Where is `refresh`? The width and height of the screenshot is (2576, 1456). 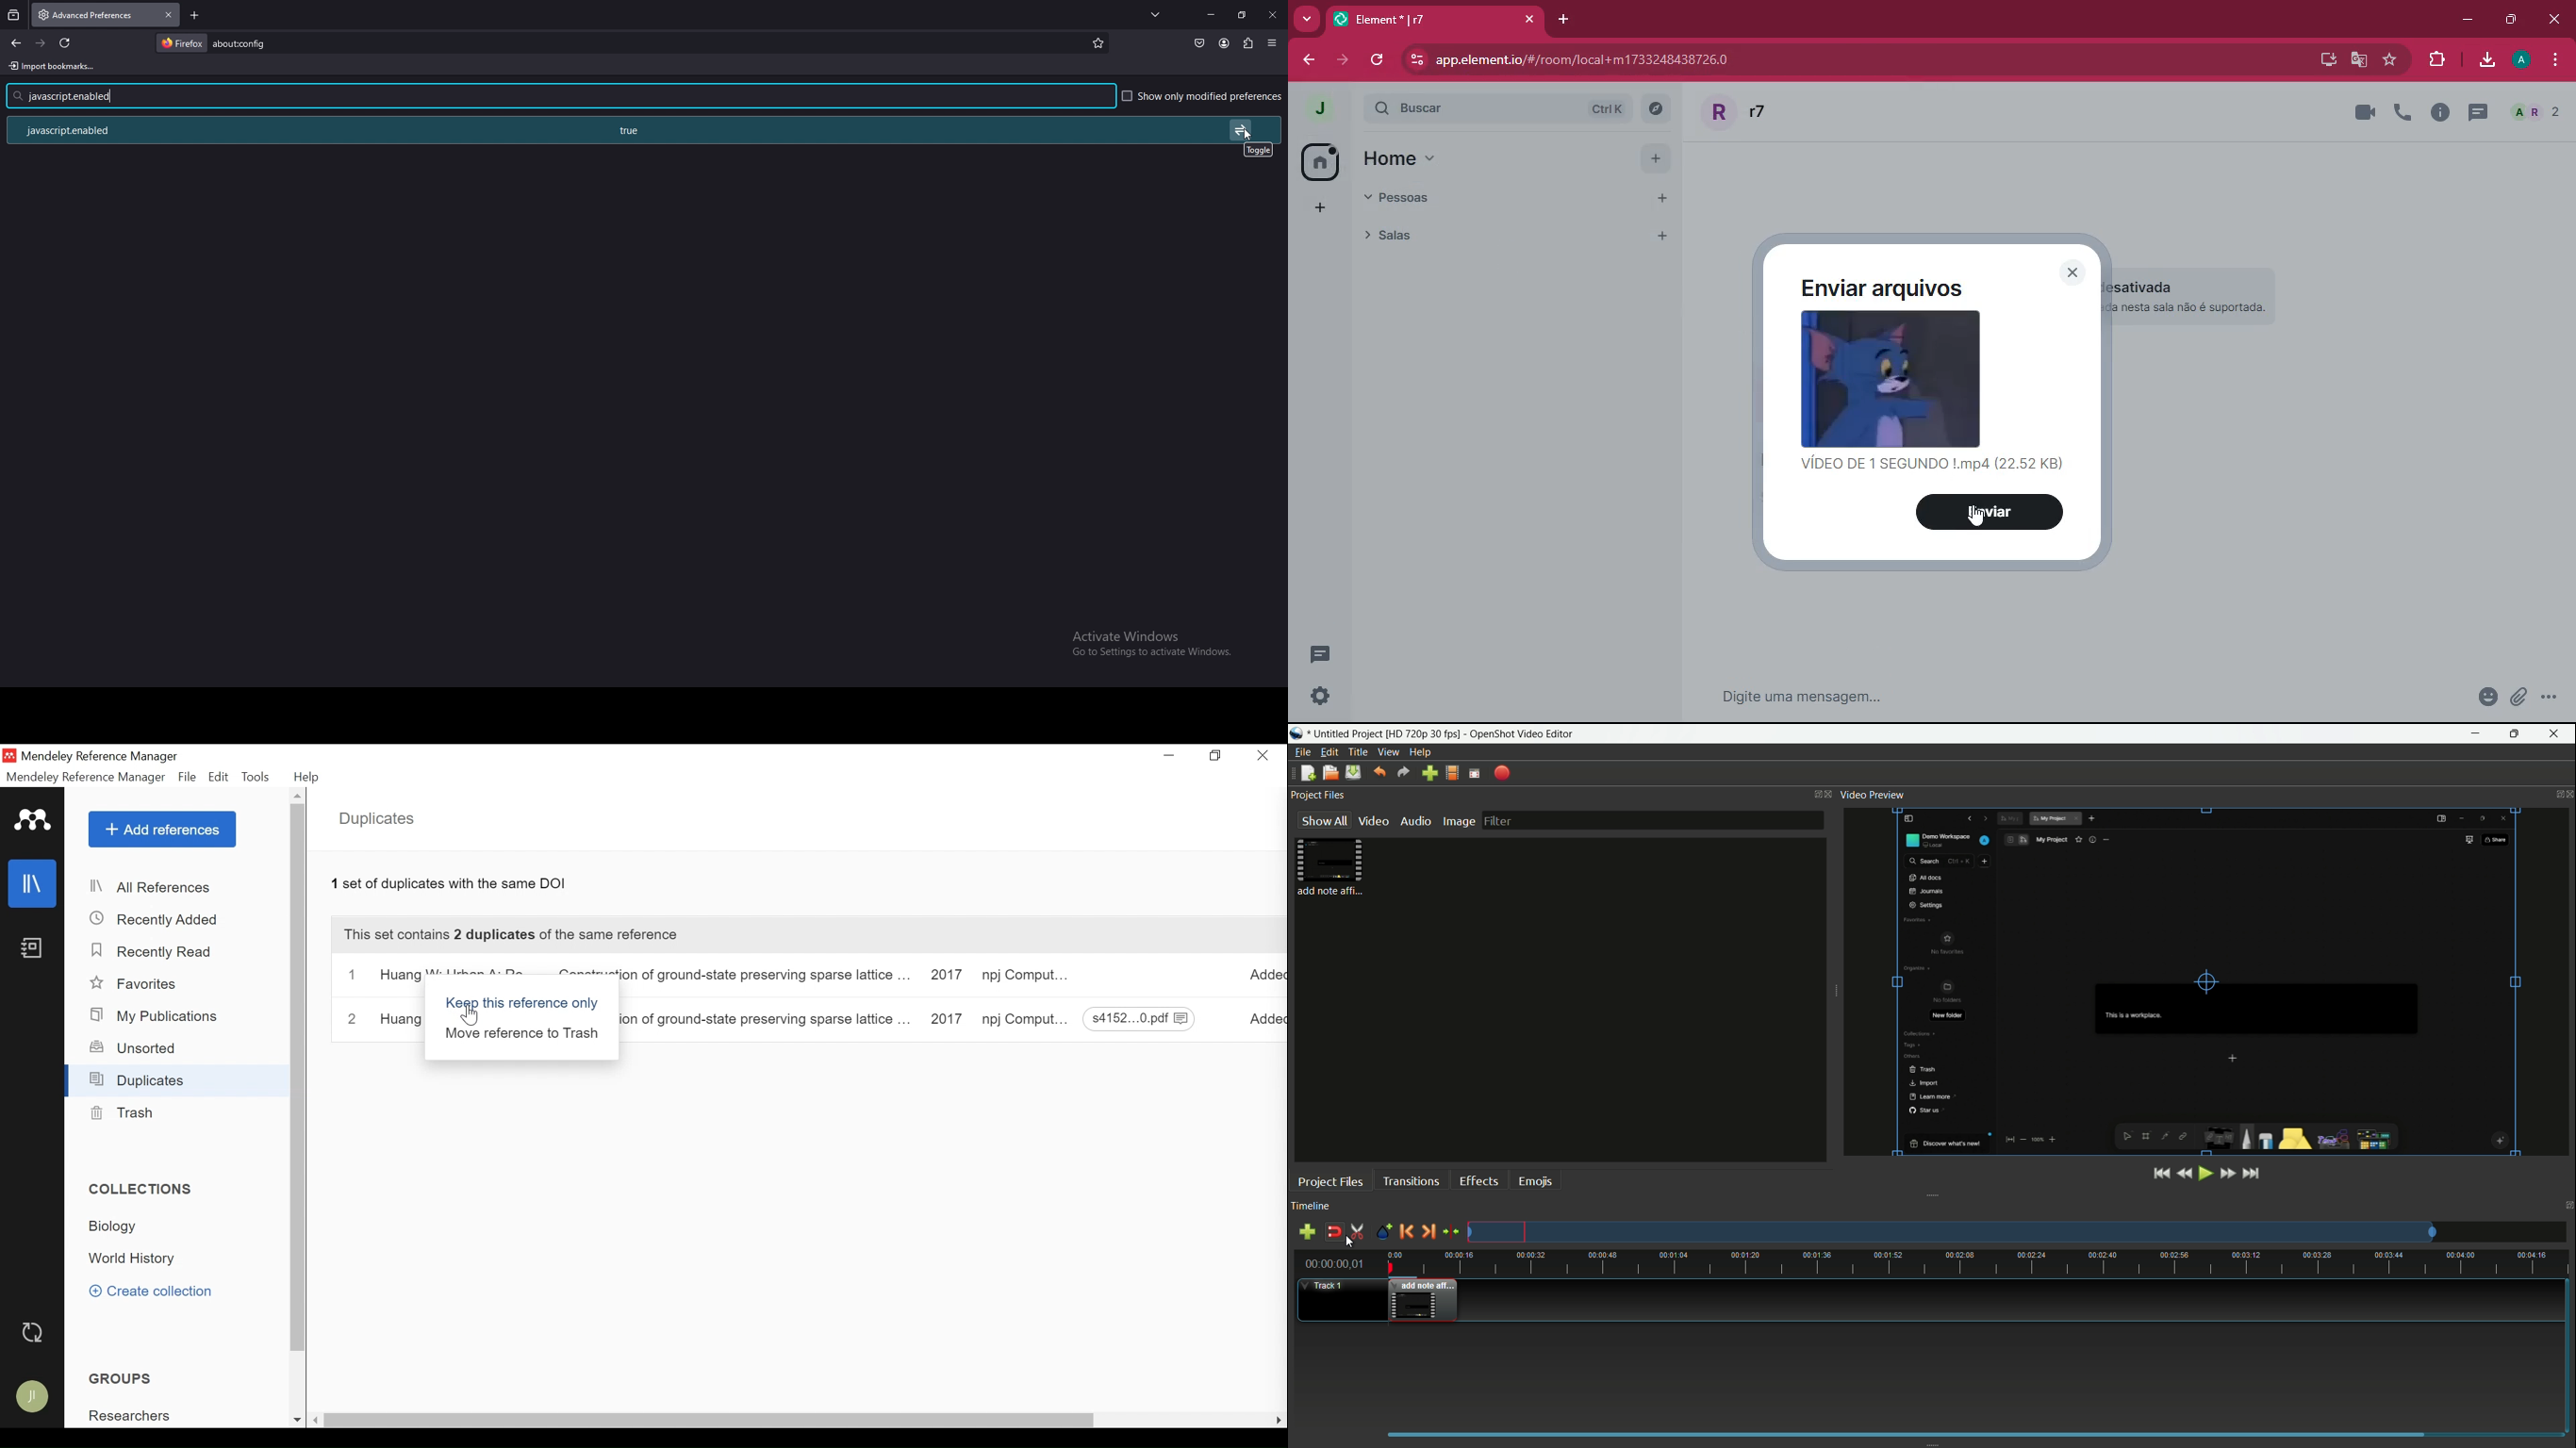
refresh is located at coordinates (64, 43).